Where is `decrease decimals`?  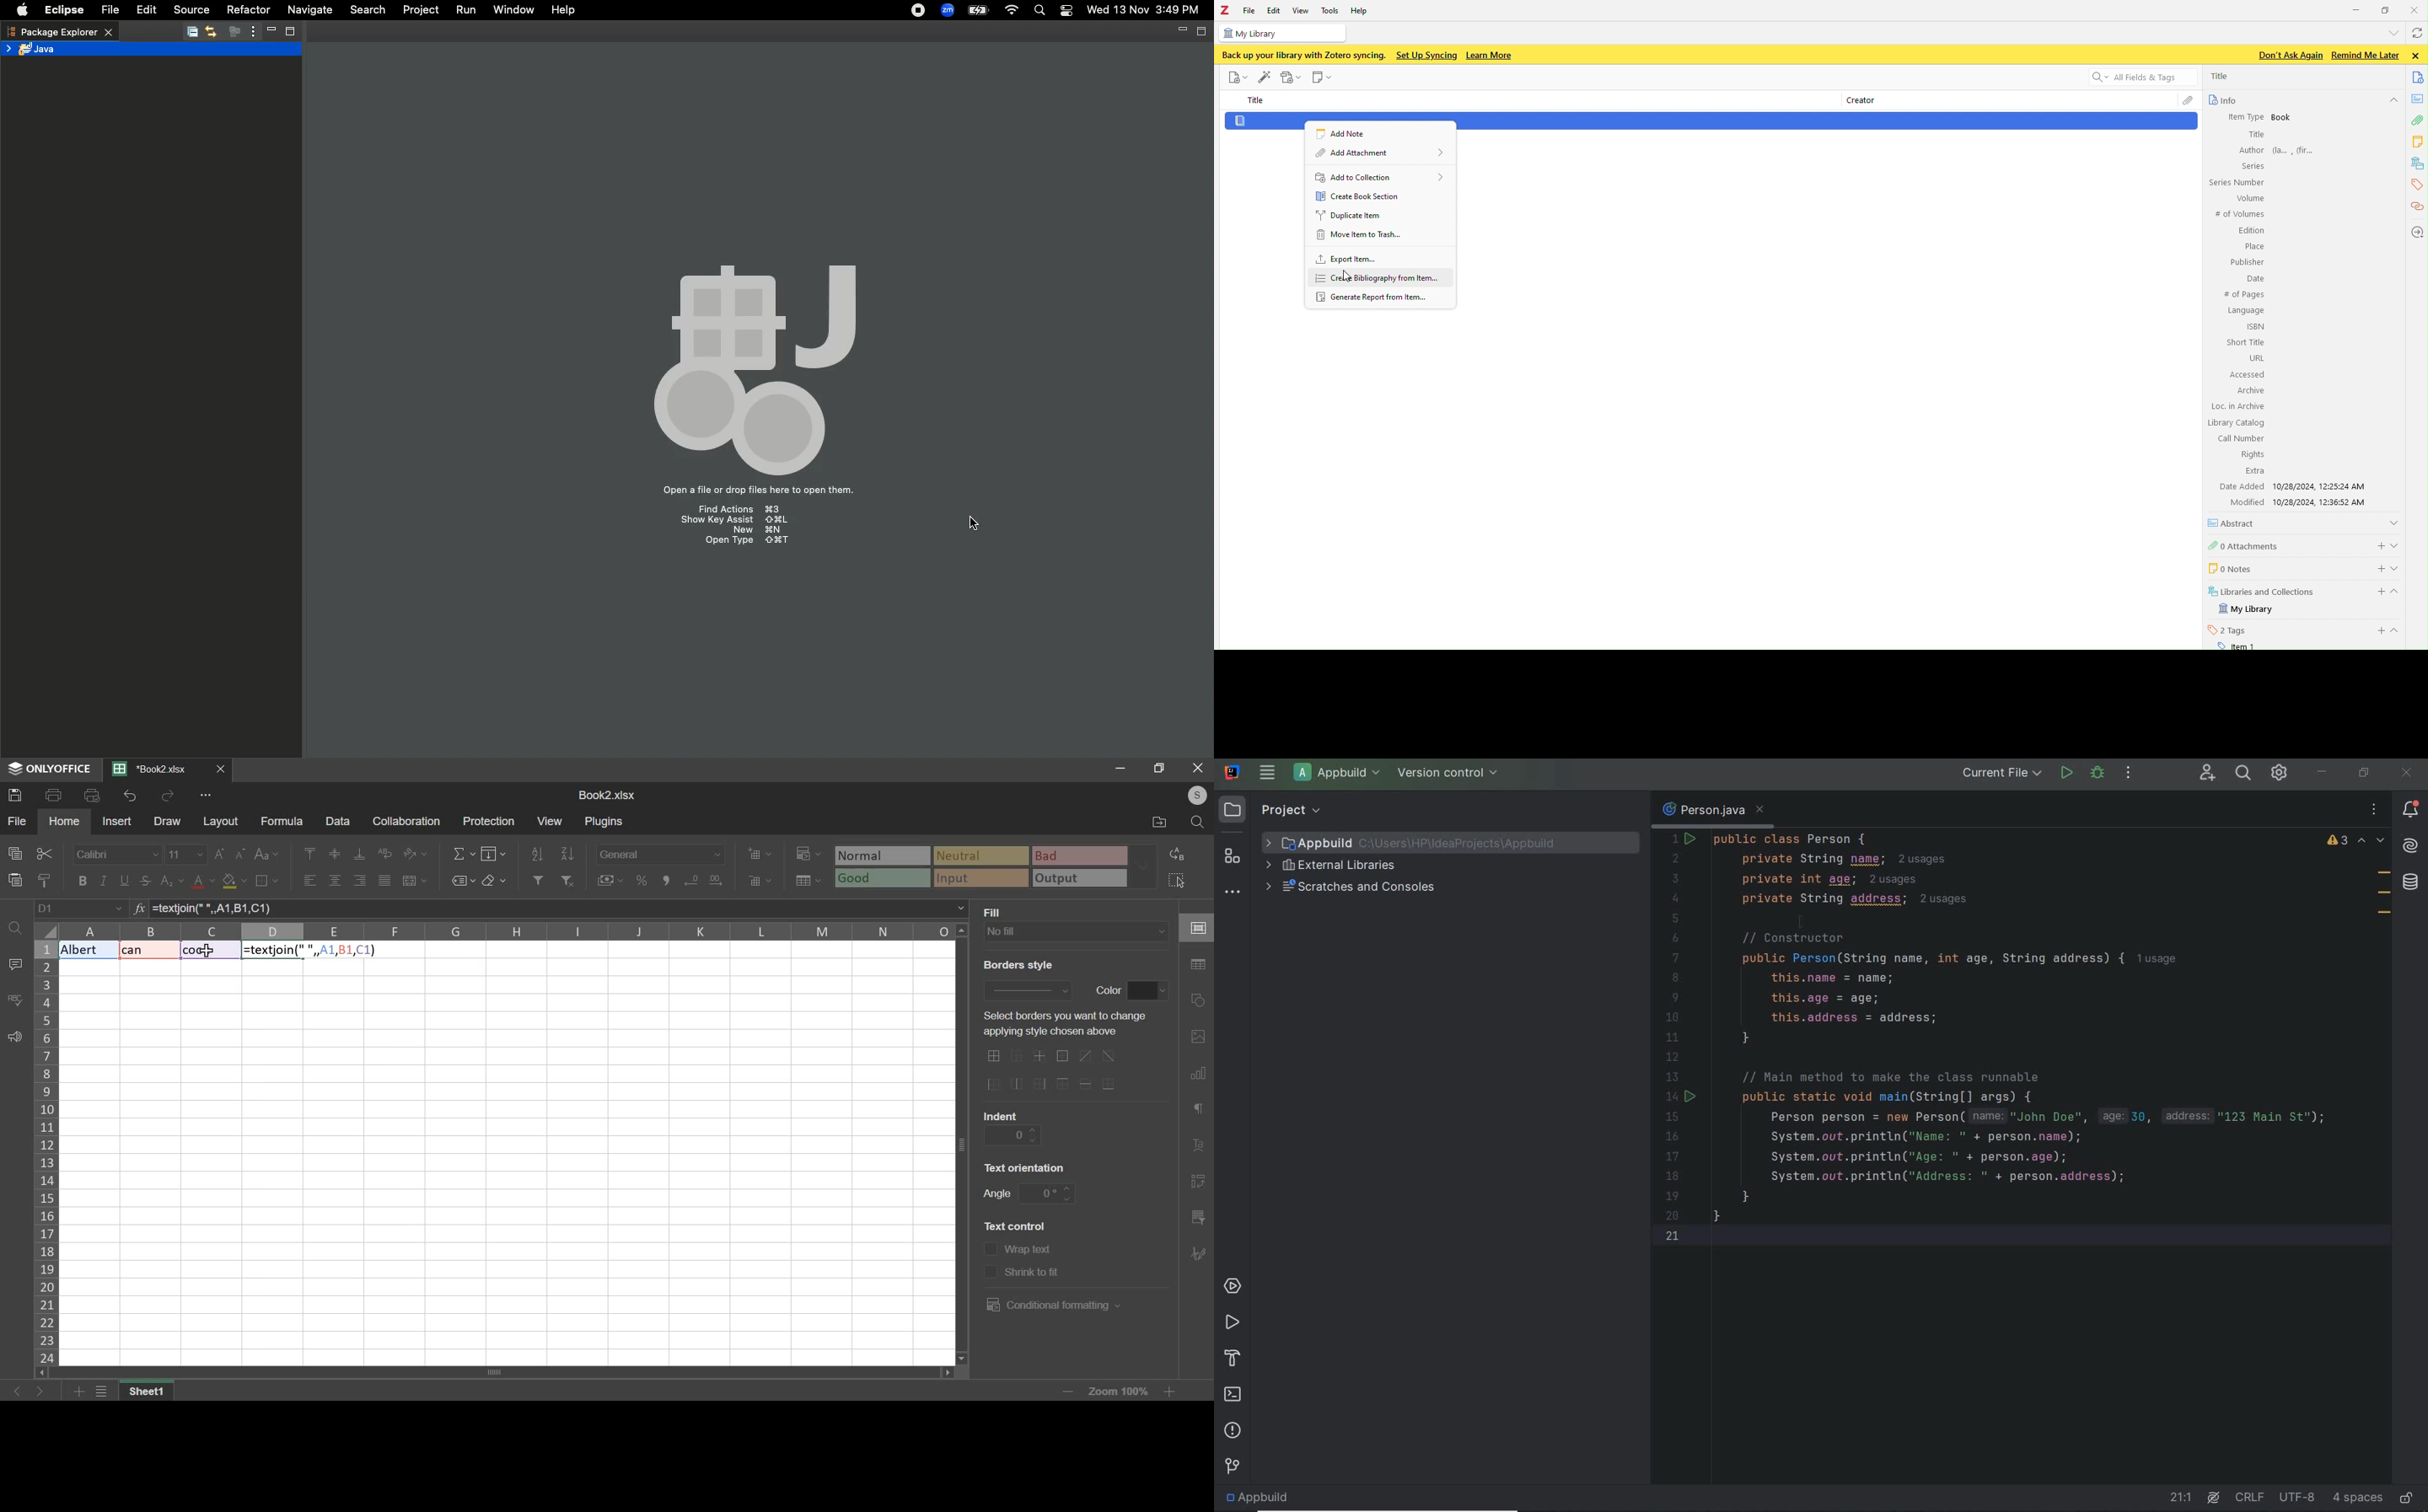 decrease decimals is located at coordinates (716, 878).